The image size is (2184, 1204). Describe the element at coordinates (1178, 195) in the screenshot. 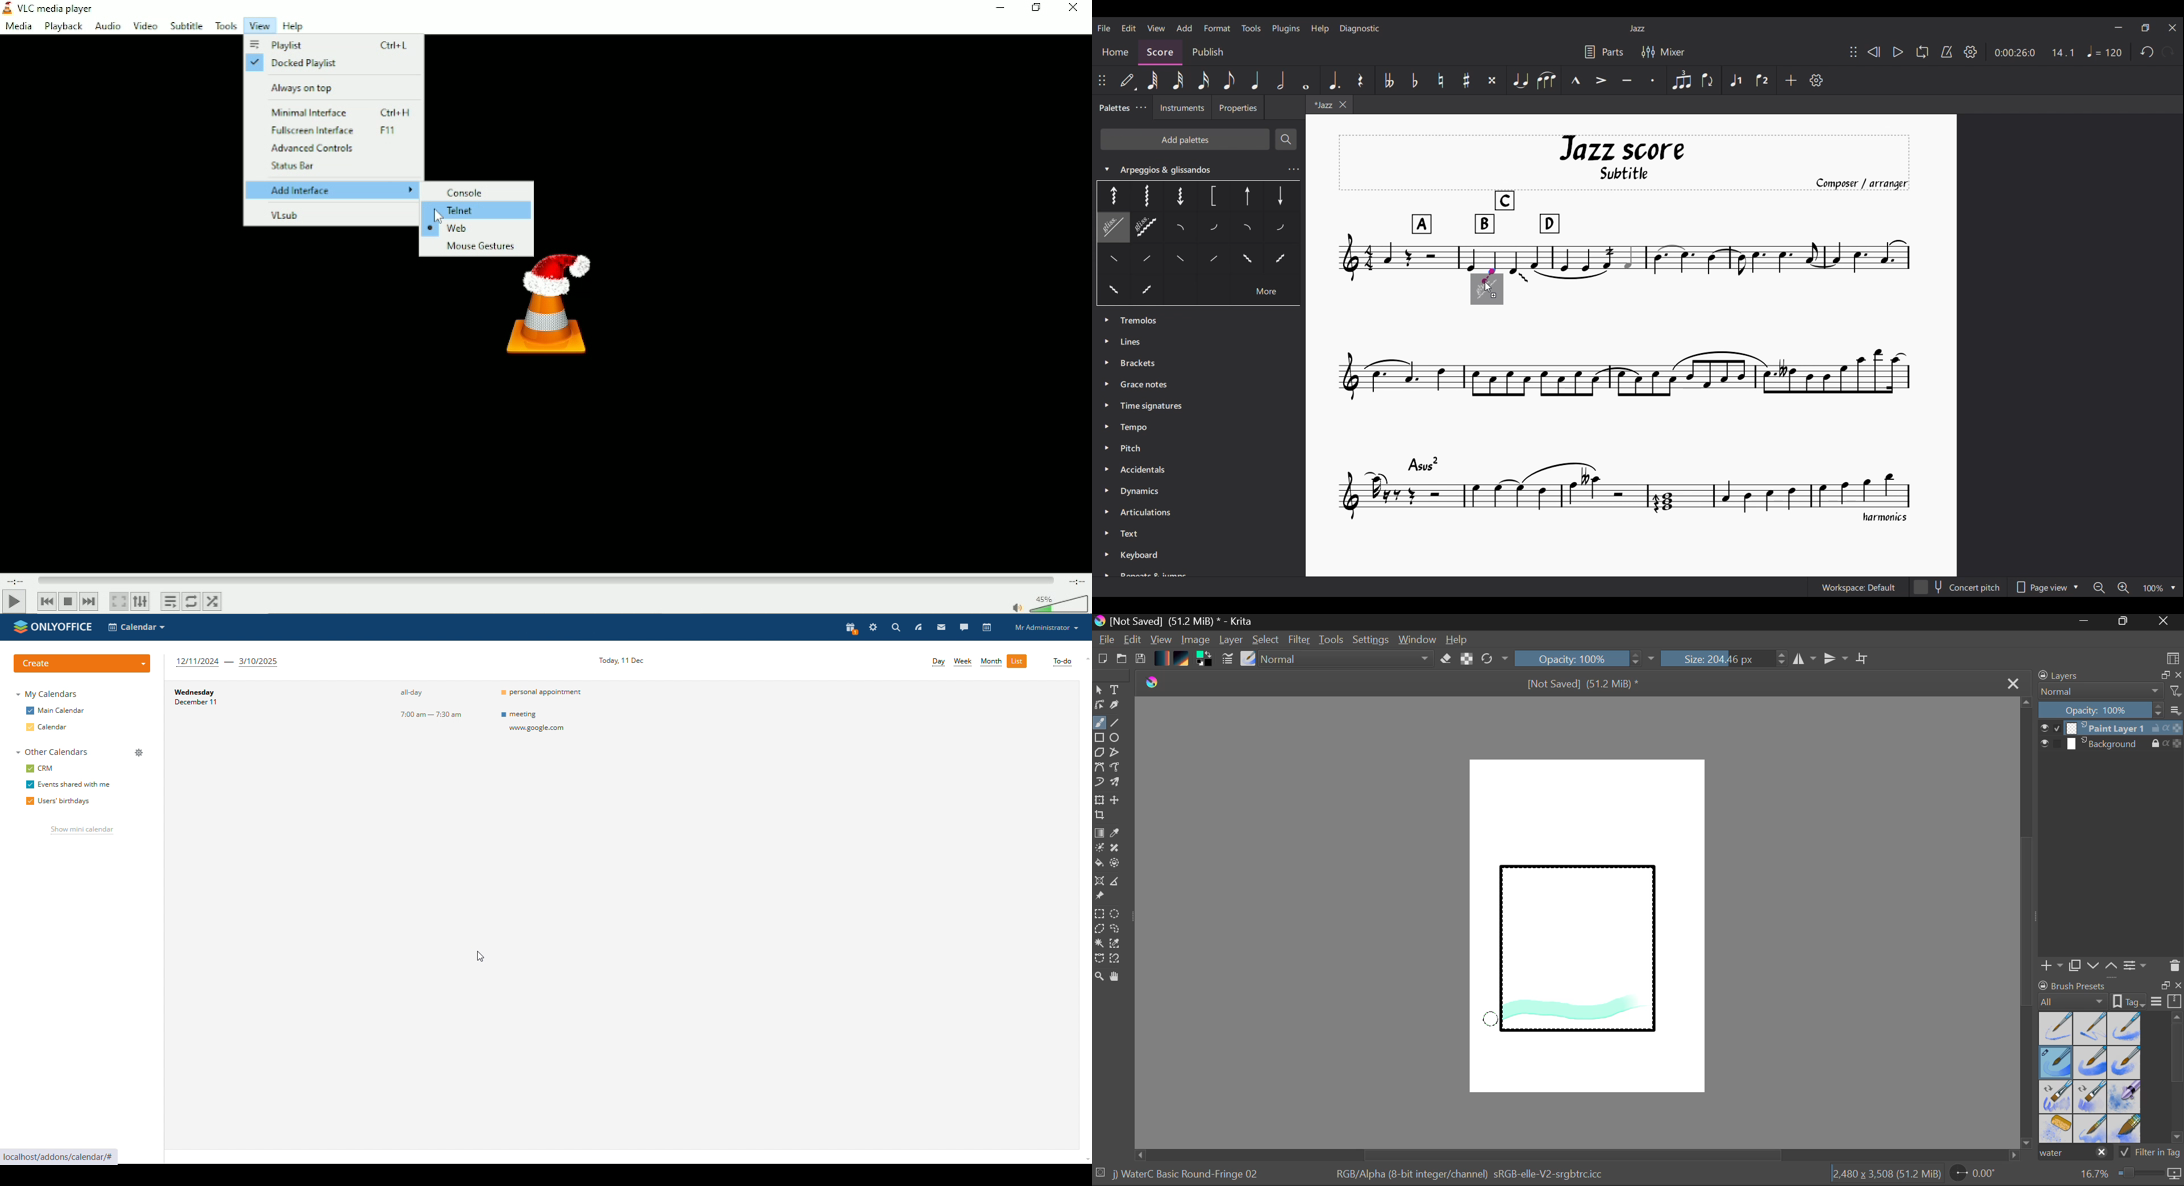

I see `Plate 3` at that location.